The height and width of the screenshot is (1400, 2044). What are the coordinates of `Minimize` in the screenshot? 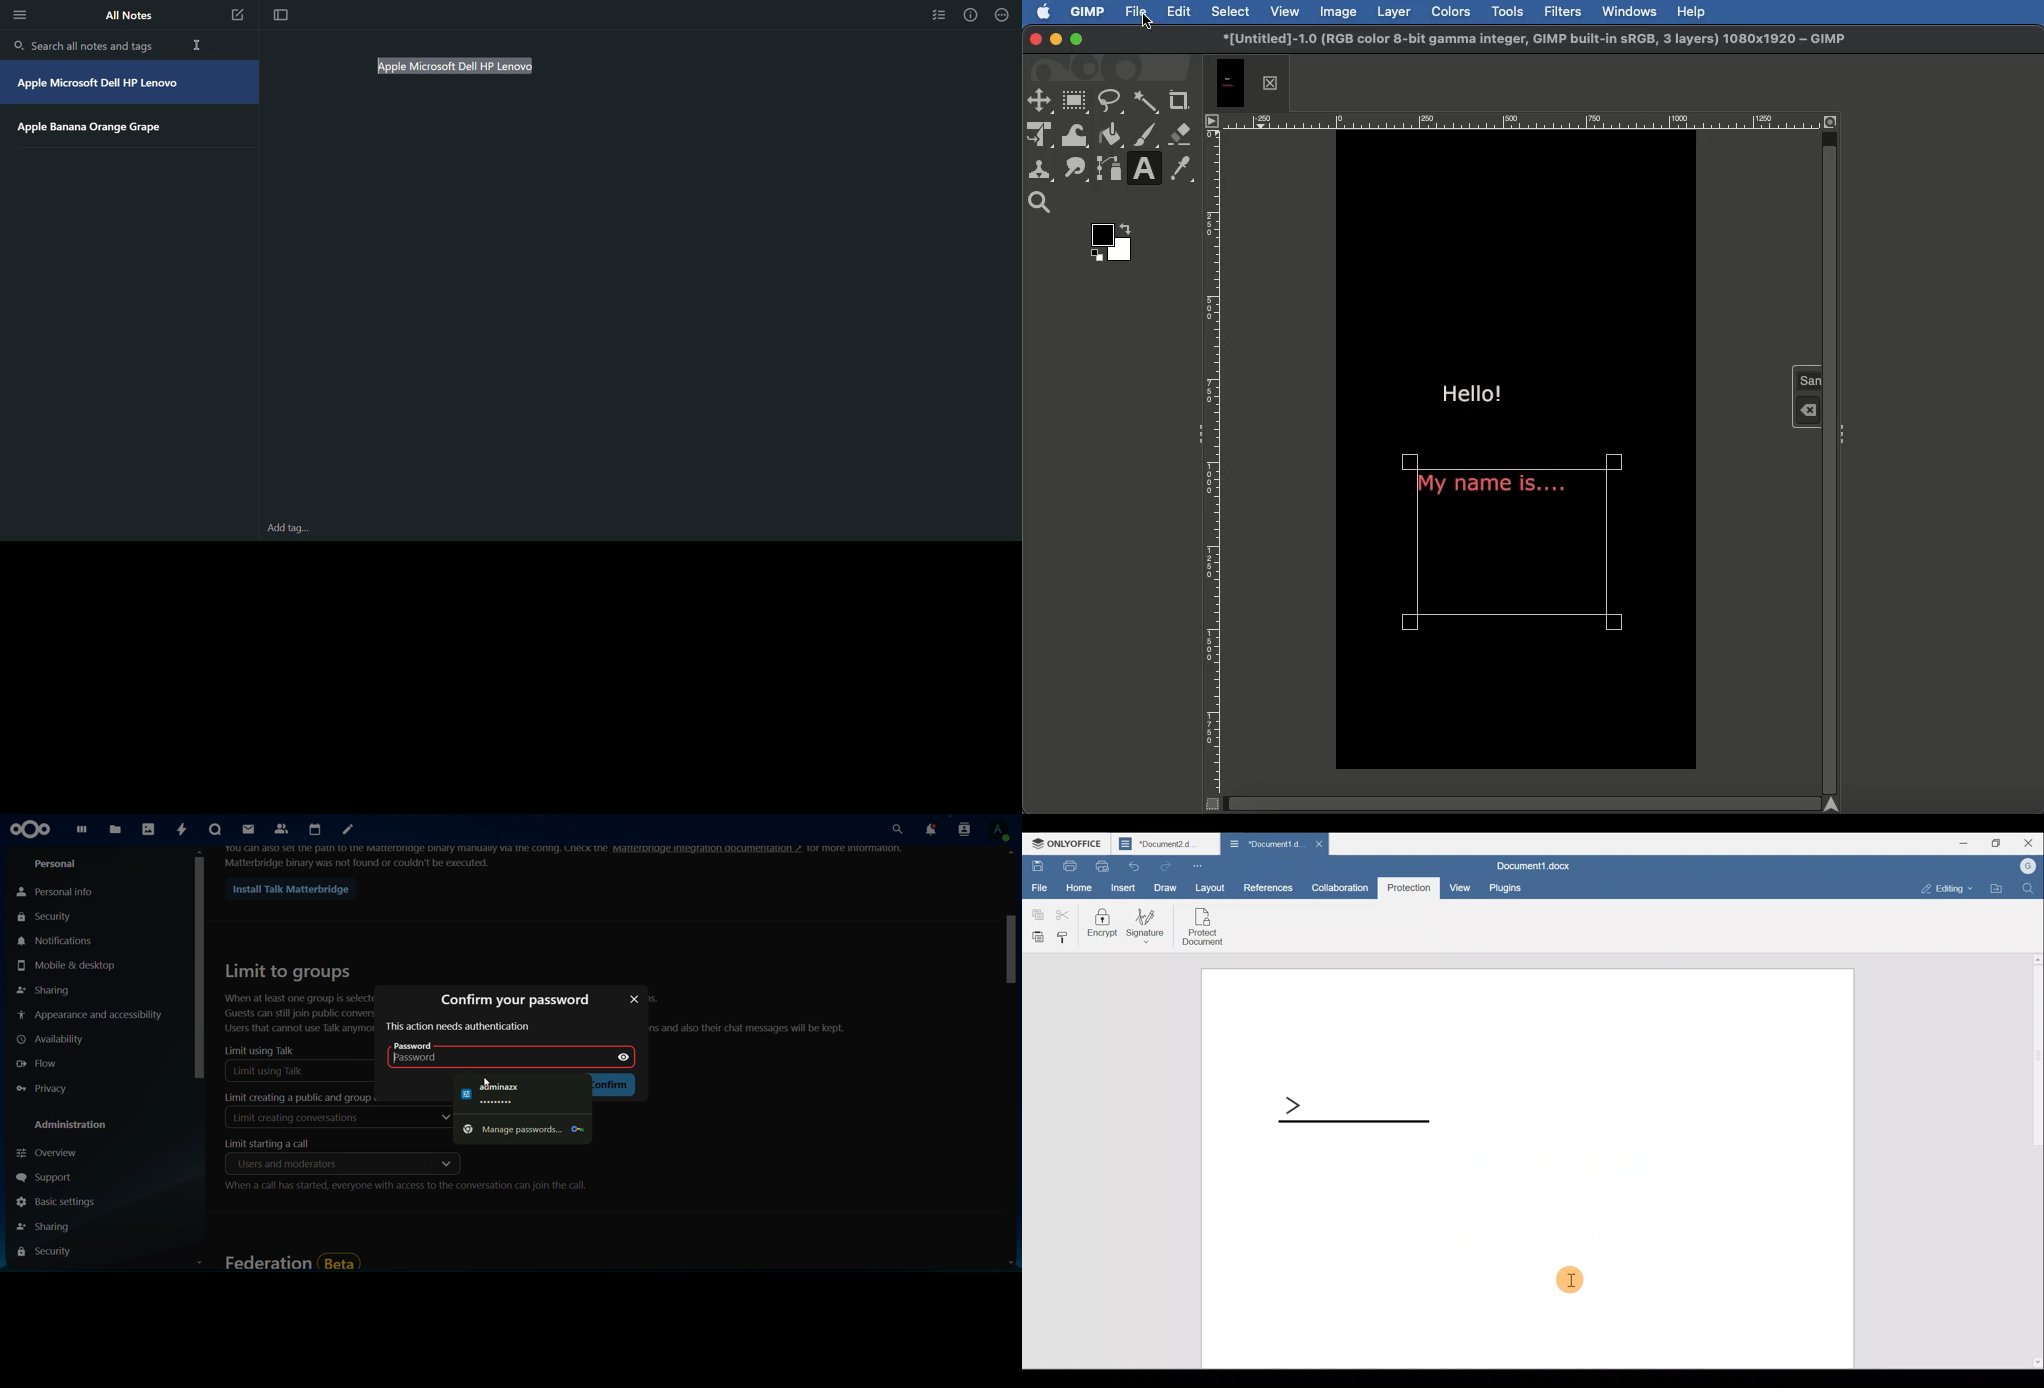 It's located at (1956, 842).